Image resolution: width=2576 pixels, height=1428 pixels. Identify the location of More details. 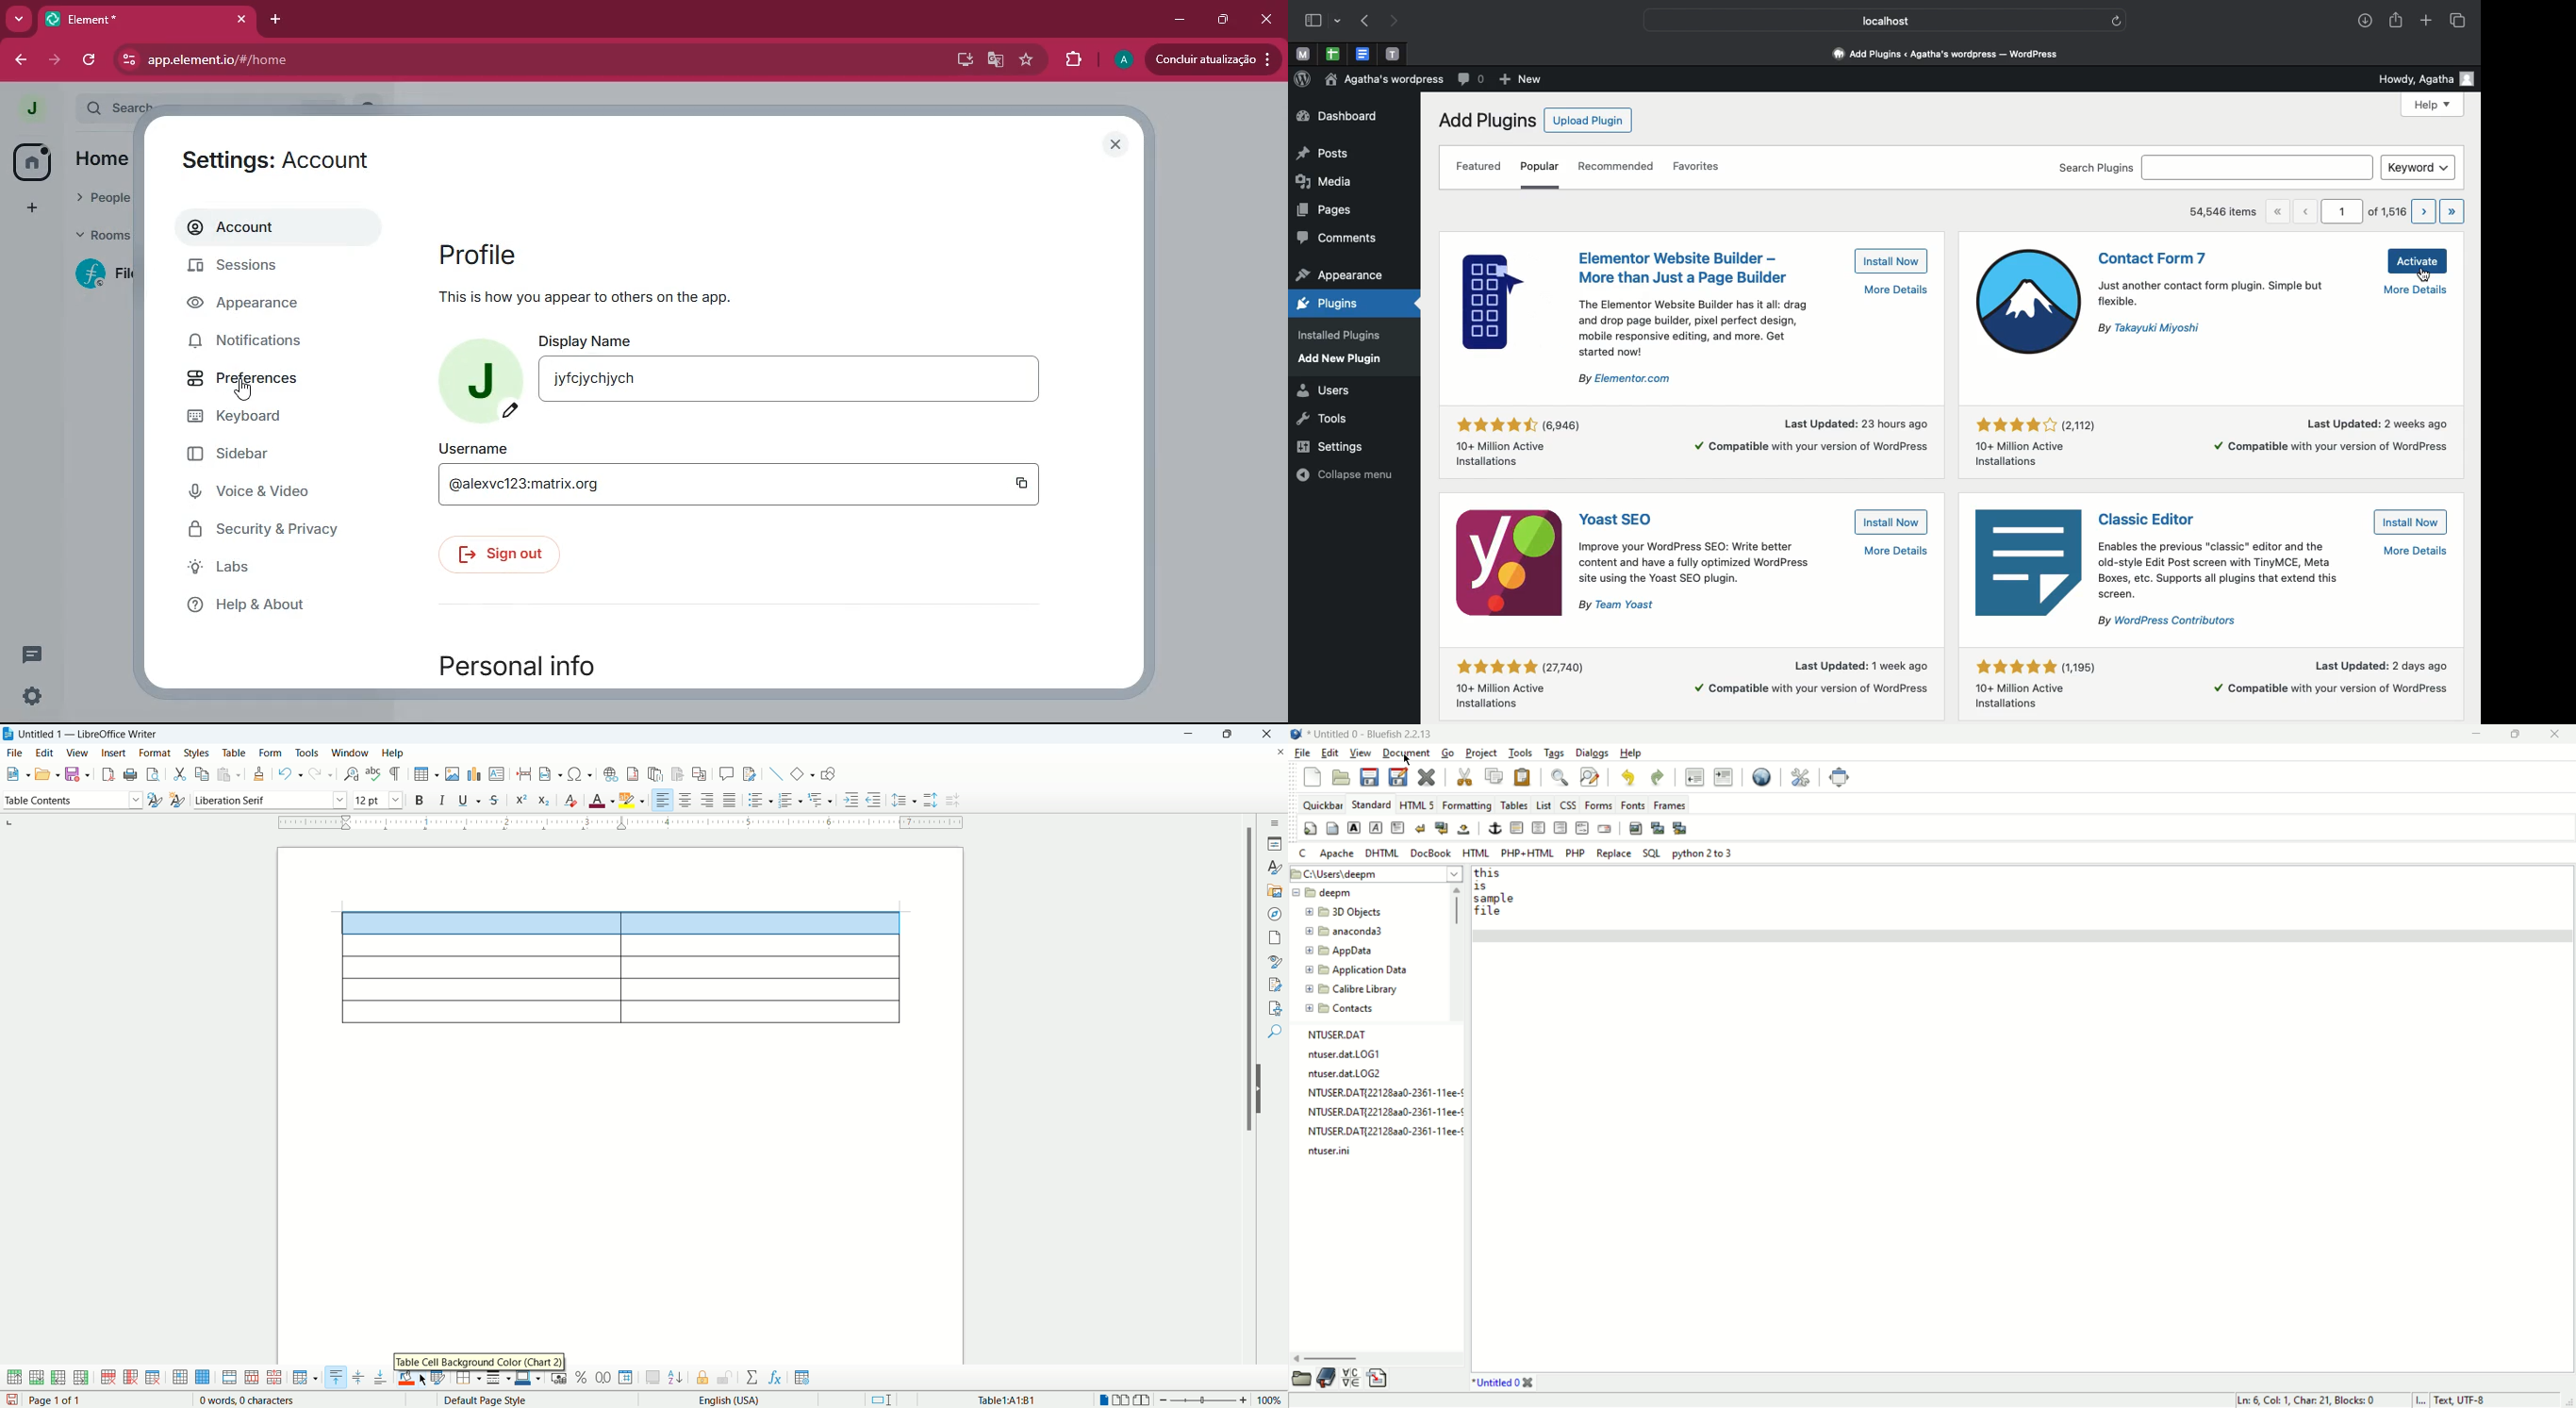
(2332, 438).